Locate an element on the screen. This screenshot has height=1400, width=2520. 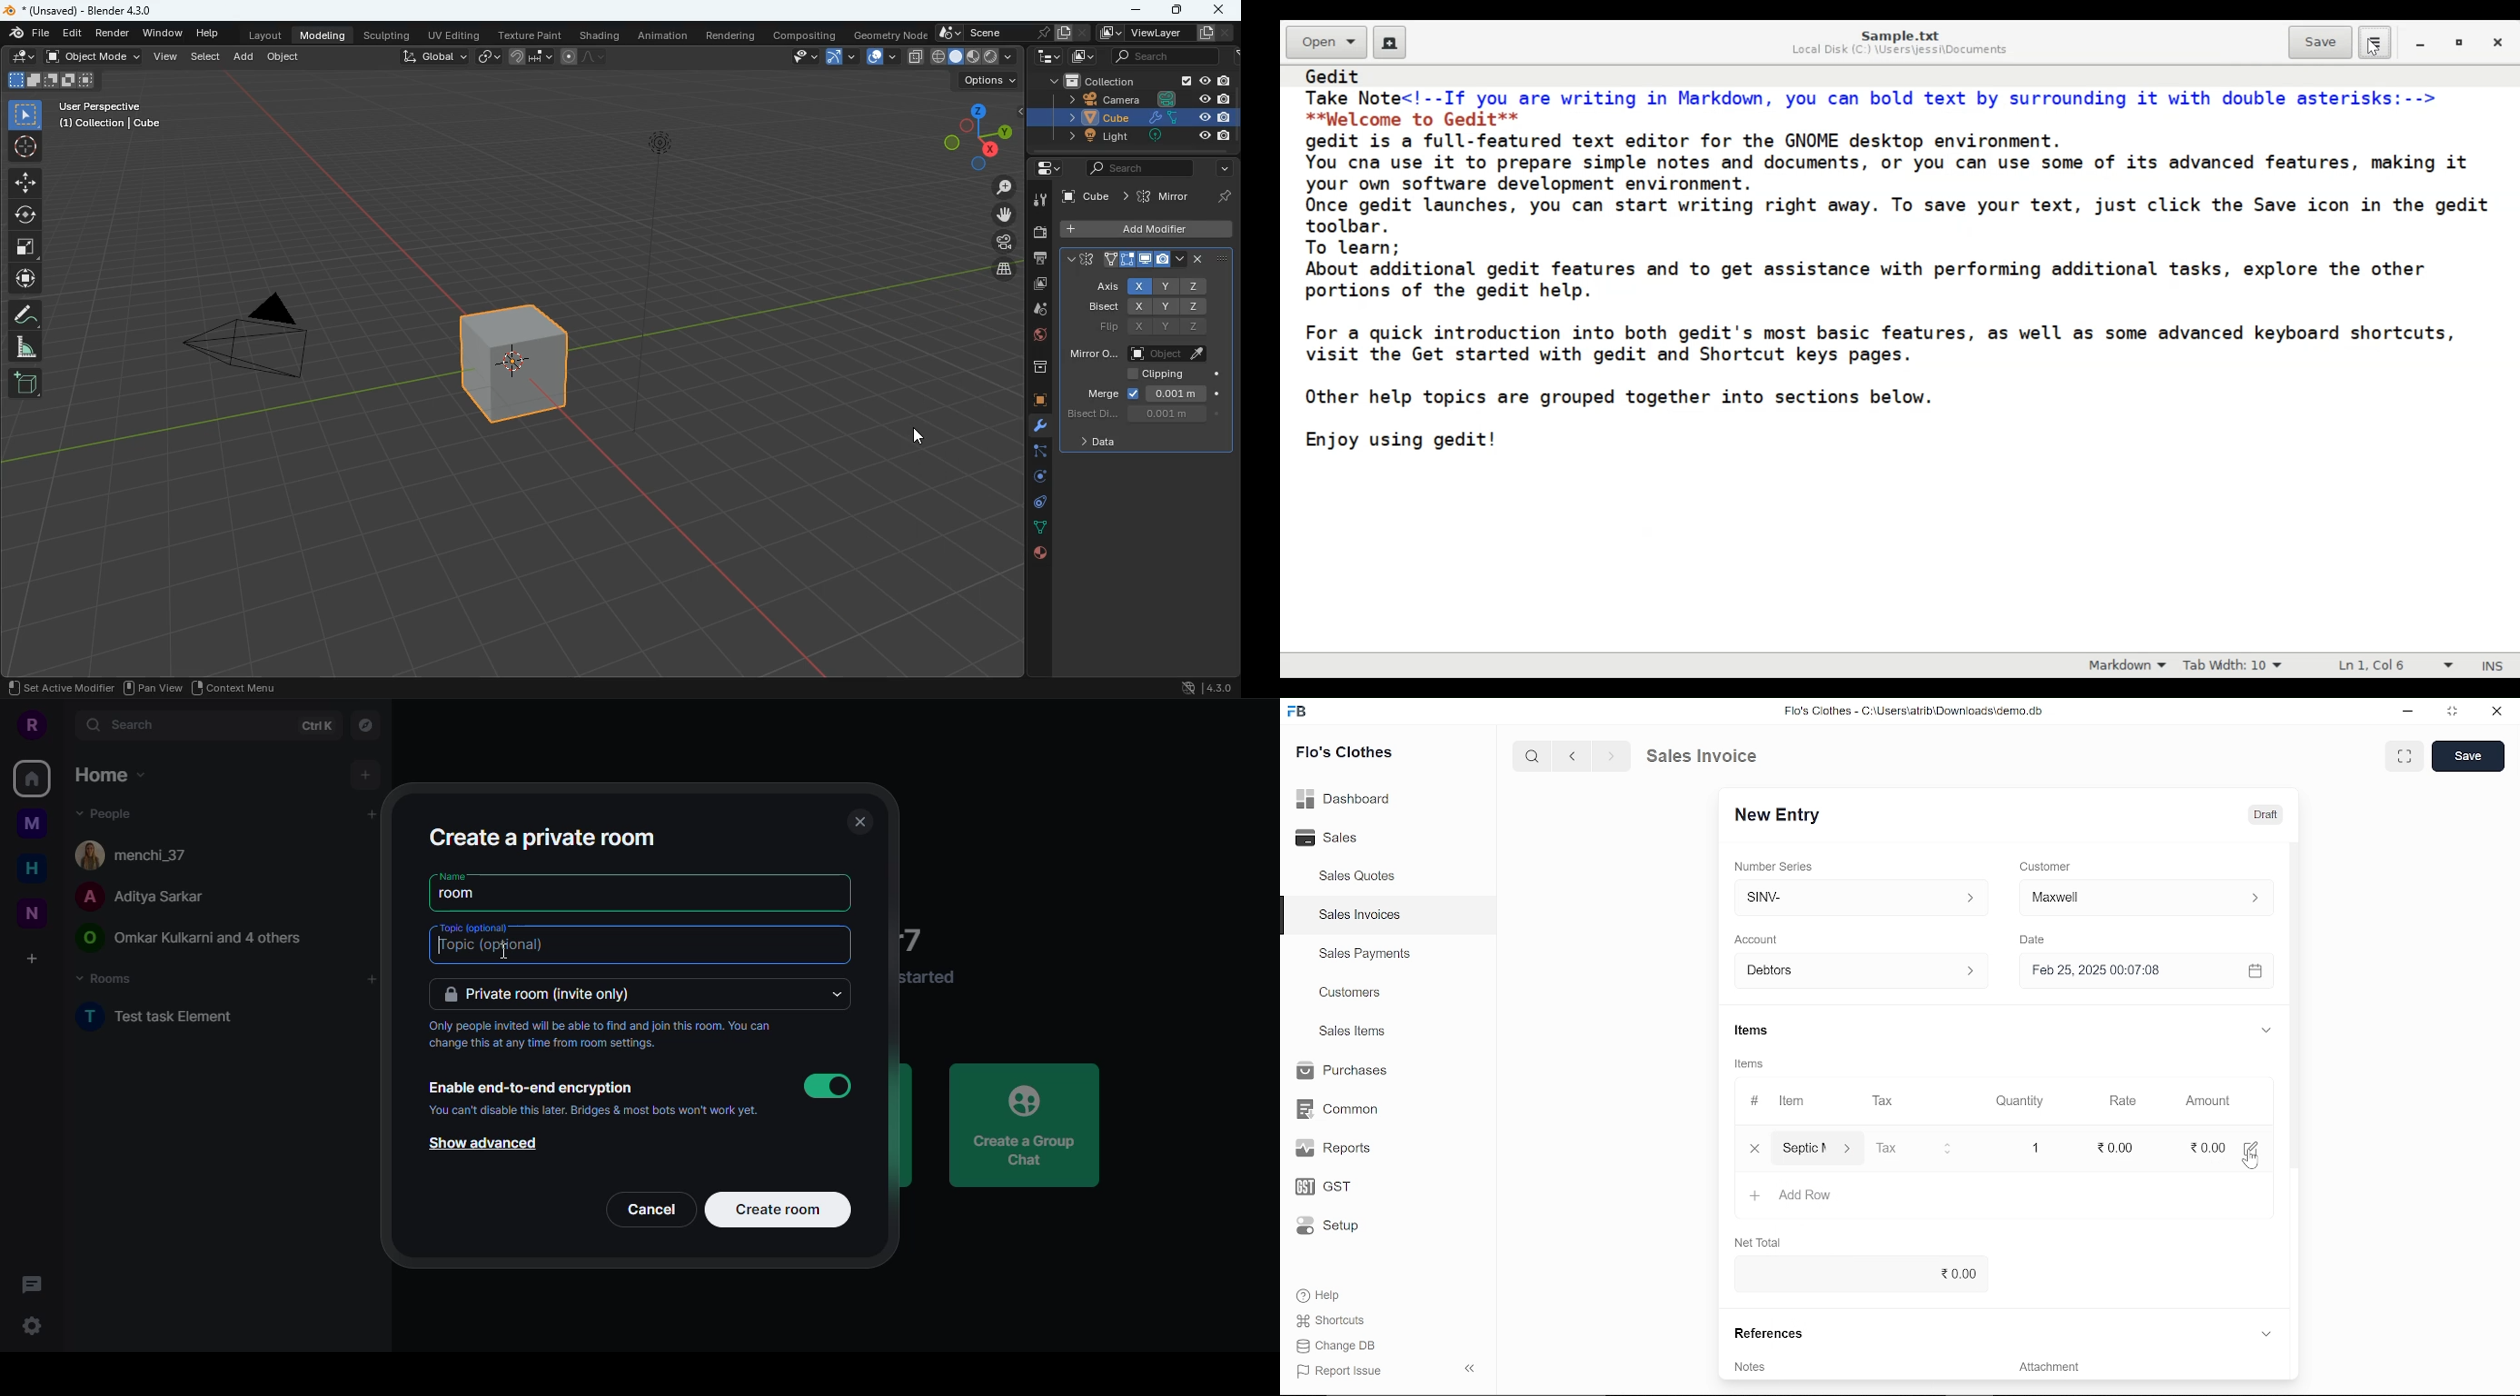
‘Number Series is located at coordinates (1774, 866).